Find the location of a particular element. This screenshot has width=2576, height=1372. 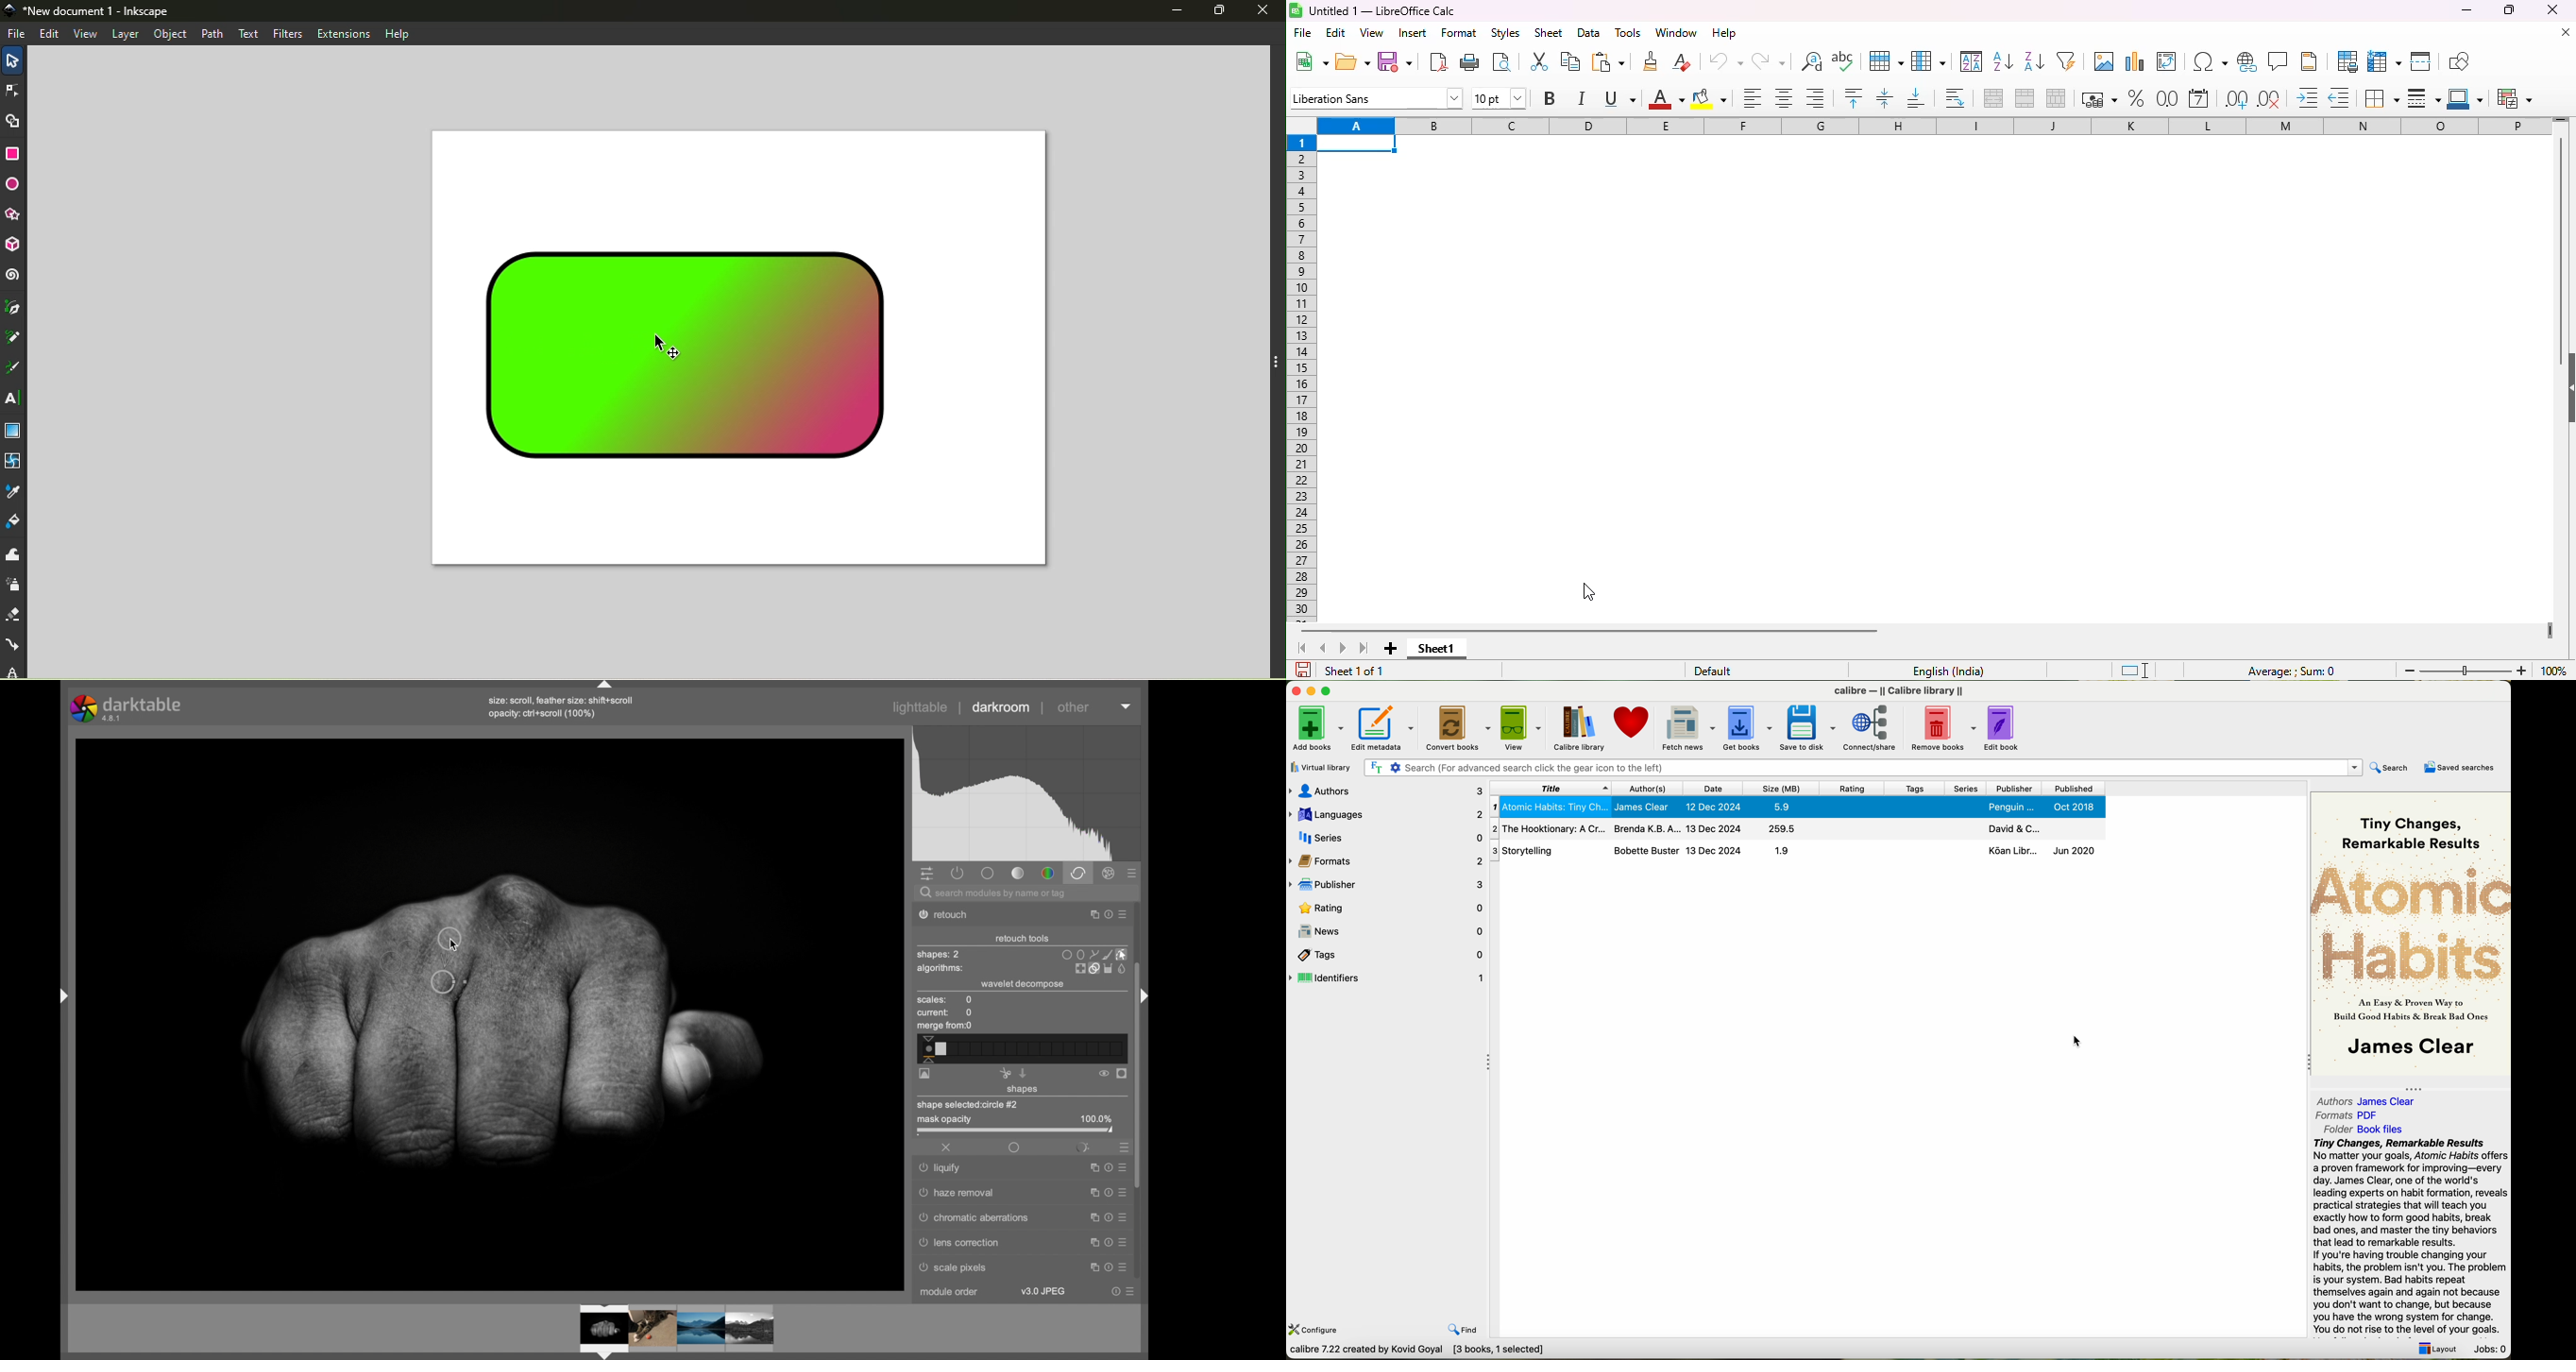

print is located at coordinates (1470, 62).